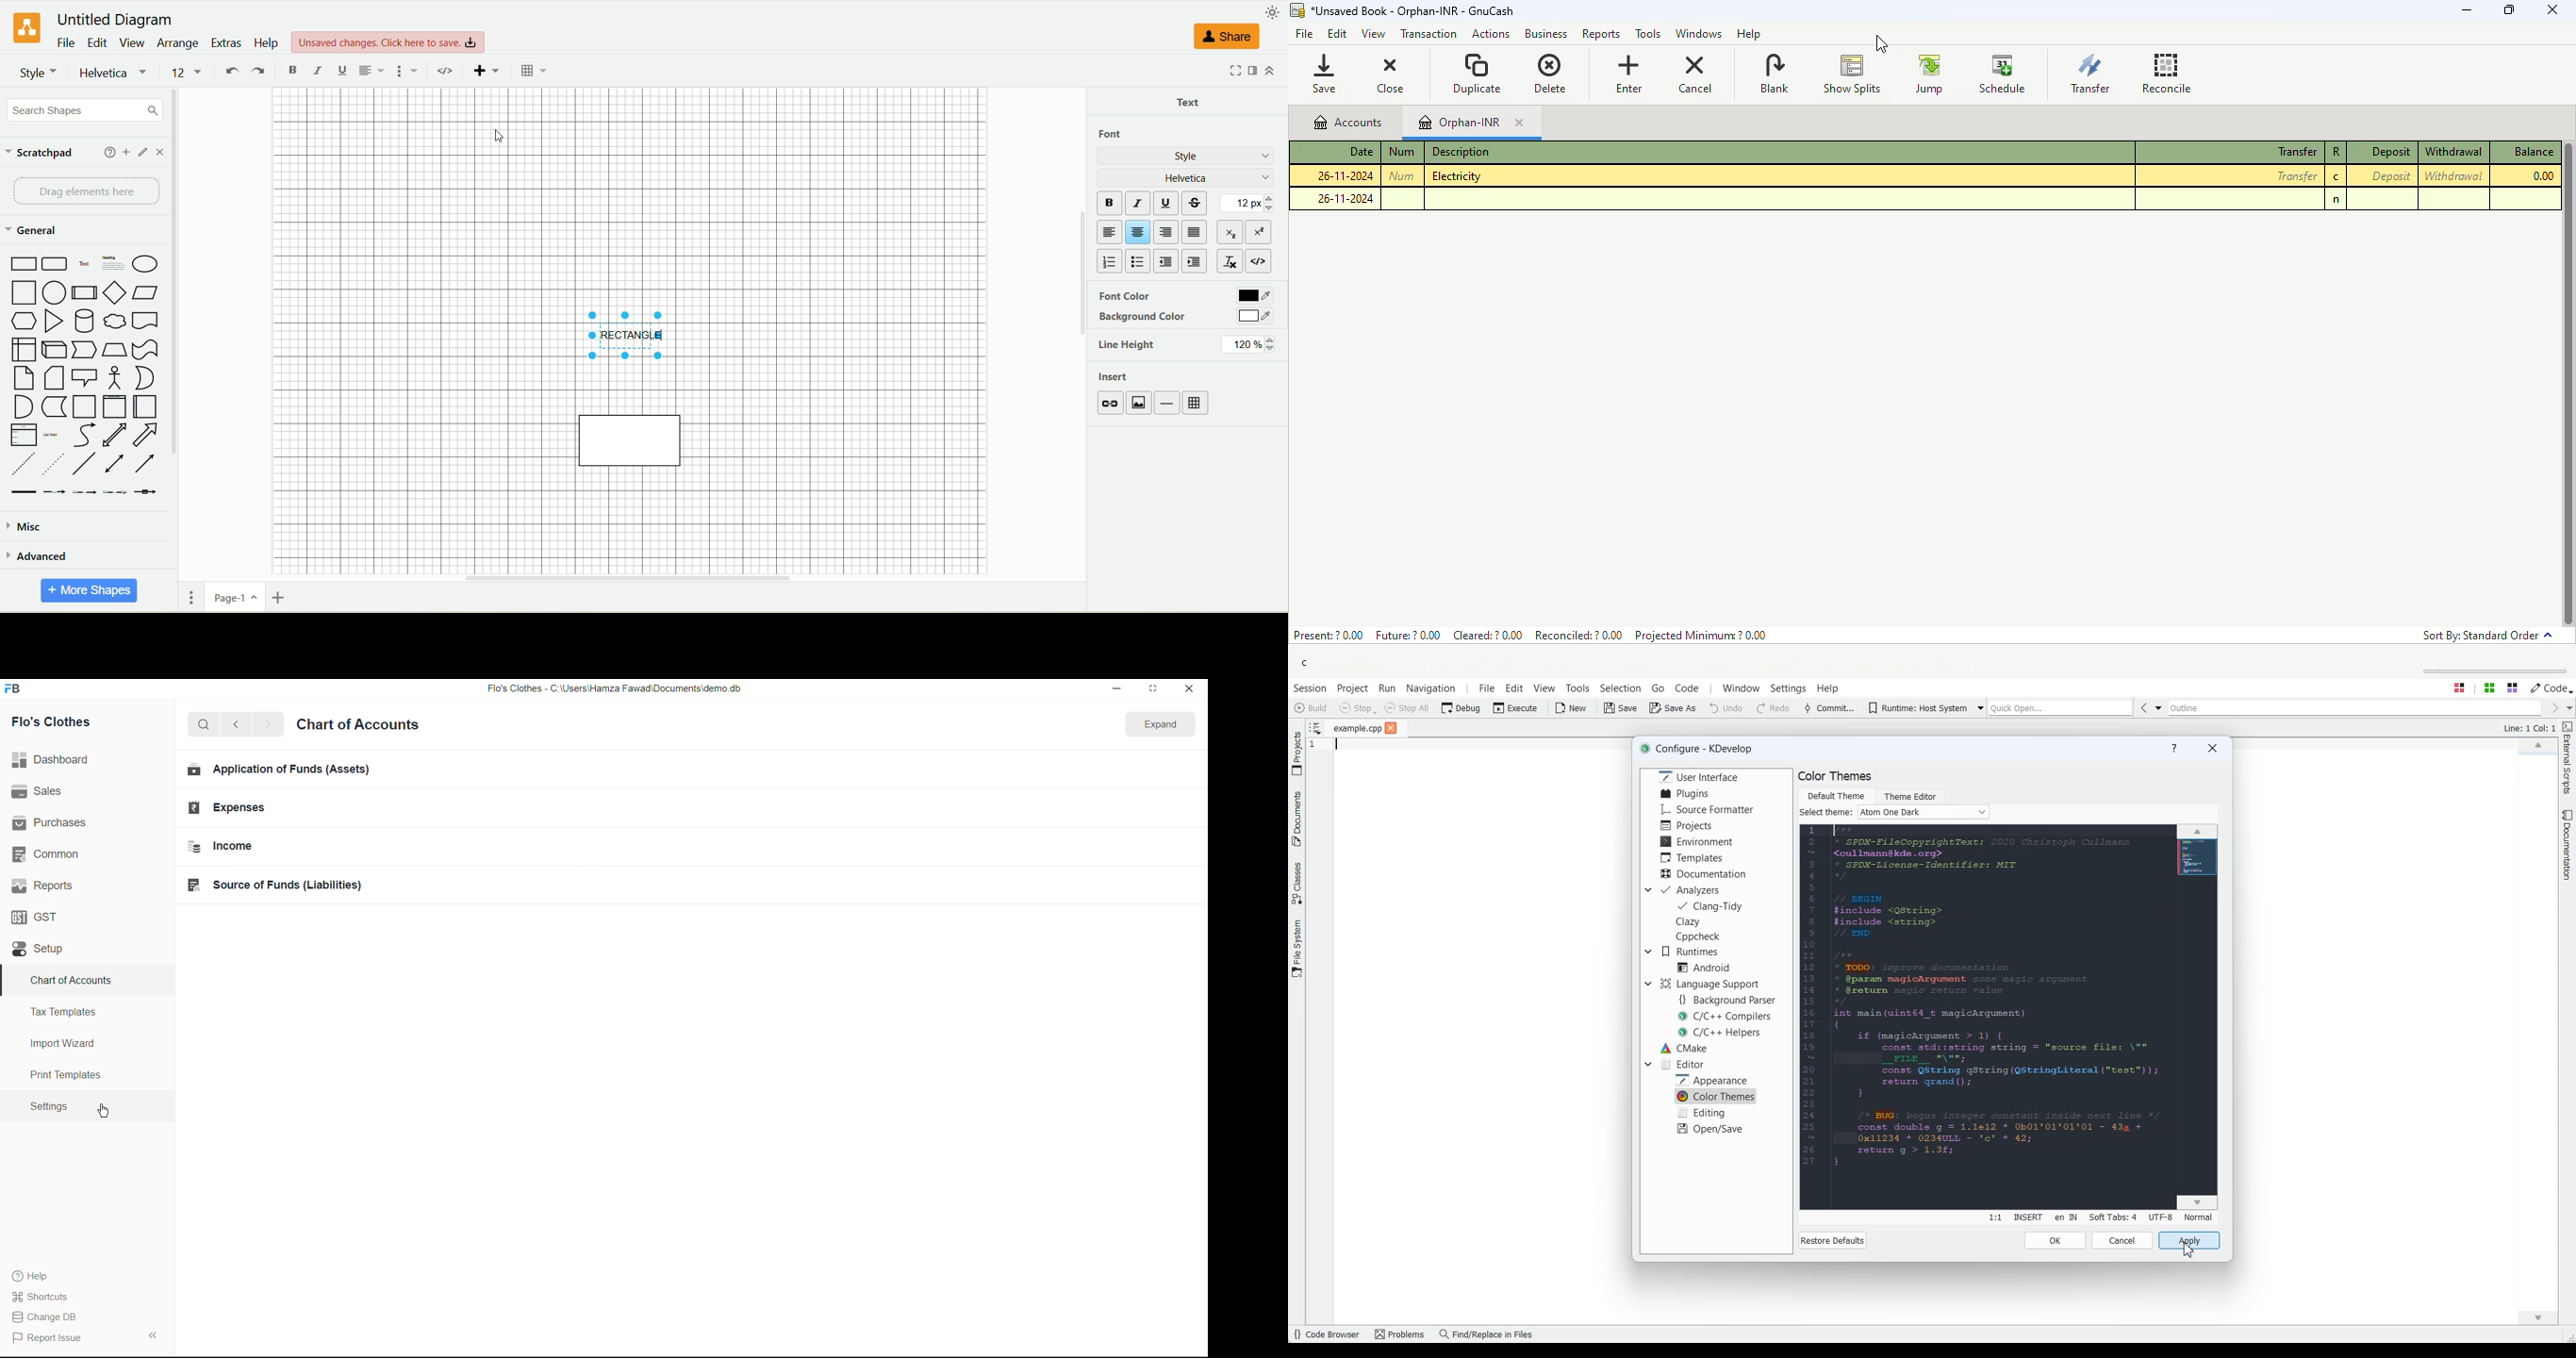 The height and width of the screenshot is (1372, 2576). What do you see at coordinates (1167, 262) in the screenshot?
I see `decrease indent` at bounding box center [1167, 262].